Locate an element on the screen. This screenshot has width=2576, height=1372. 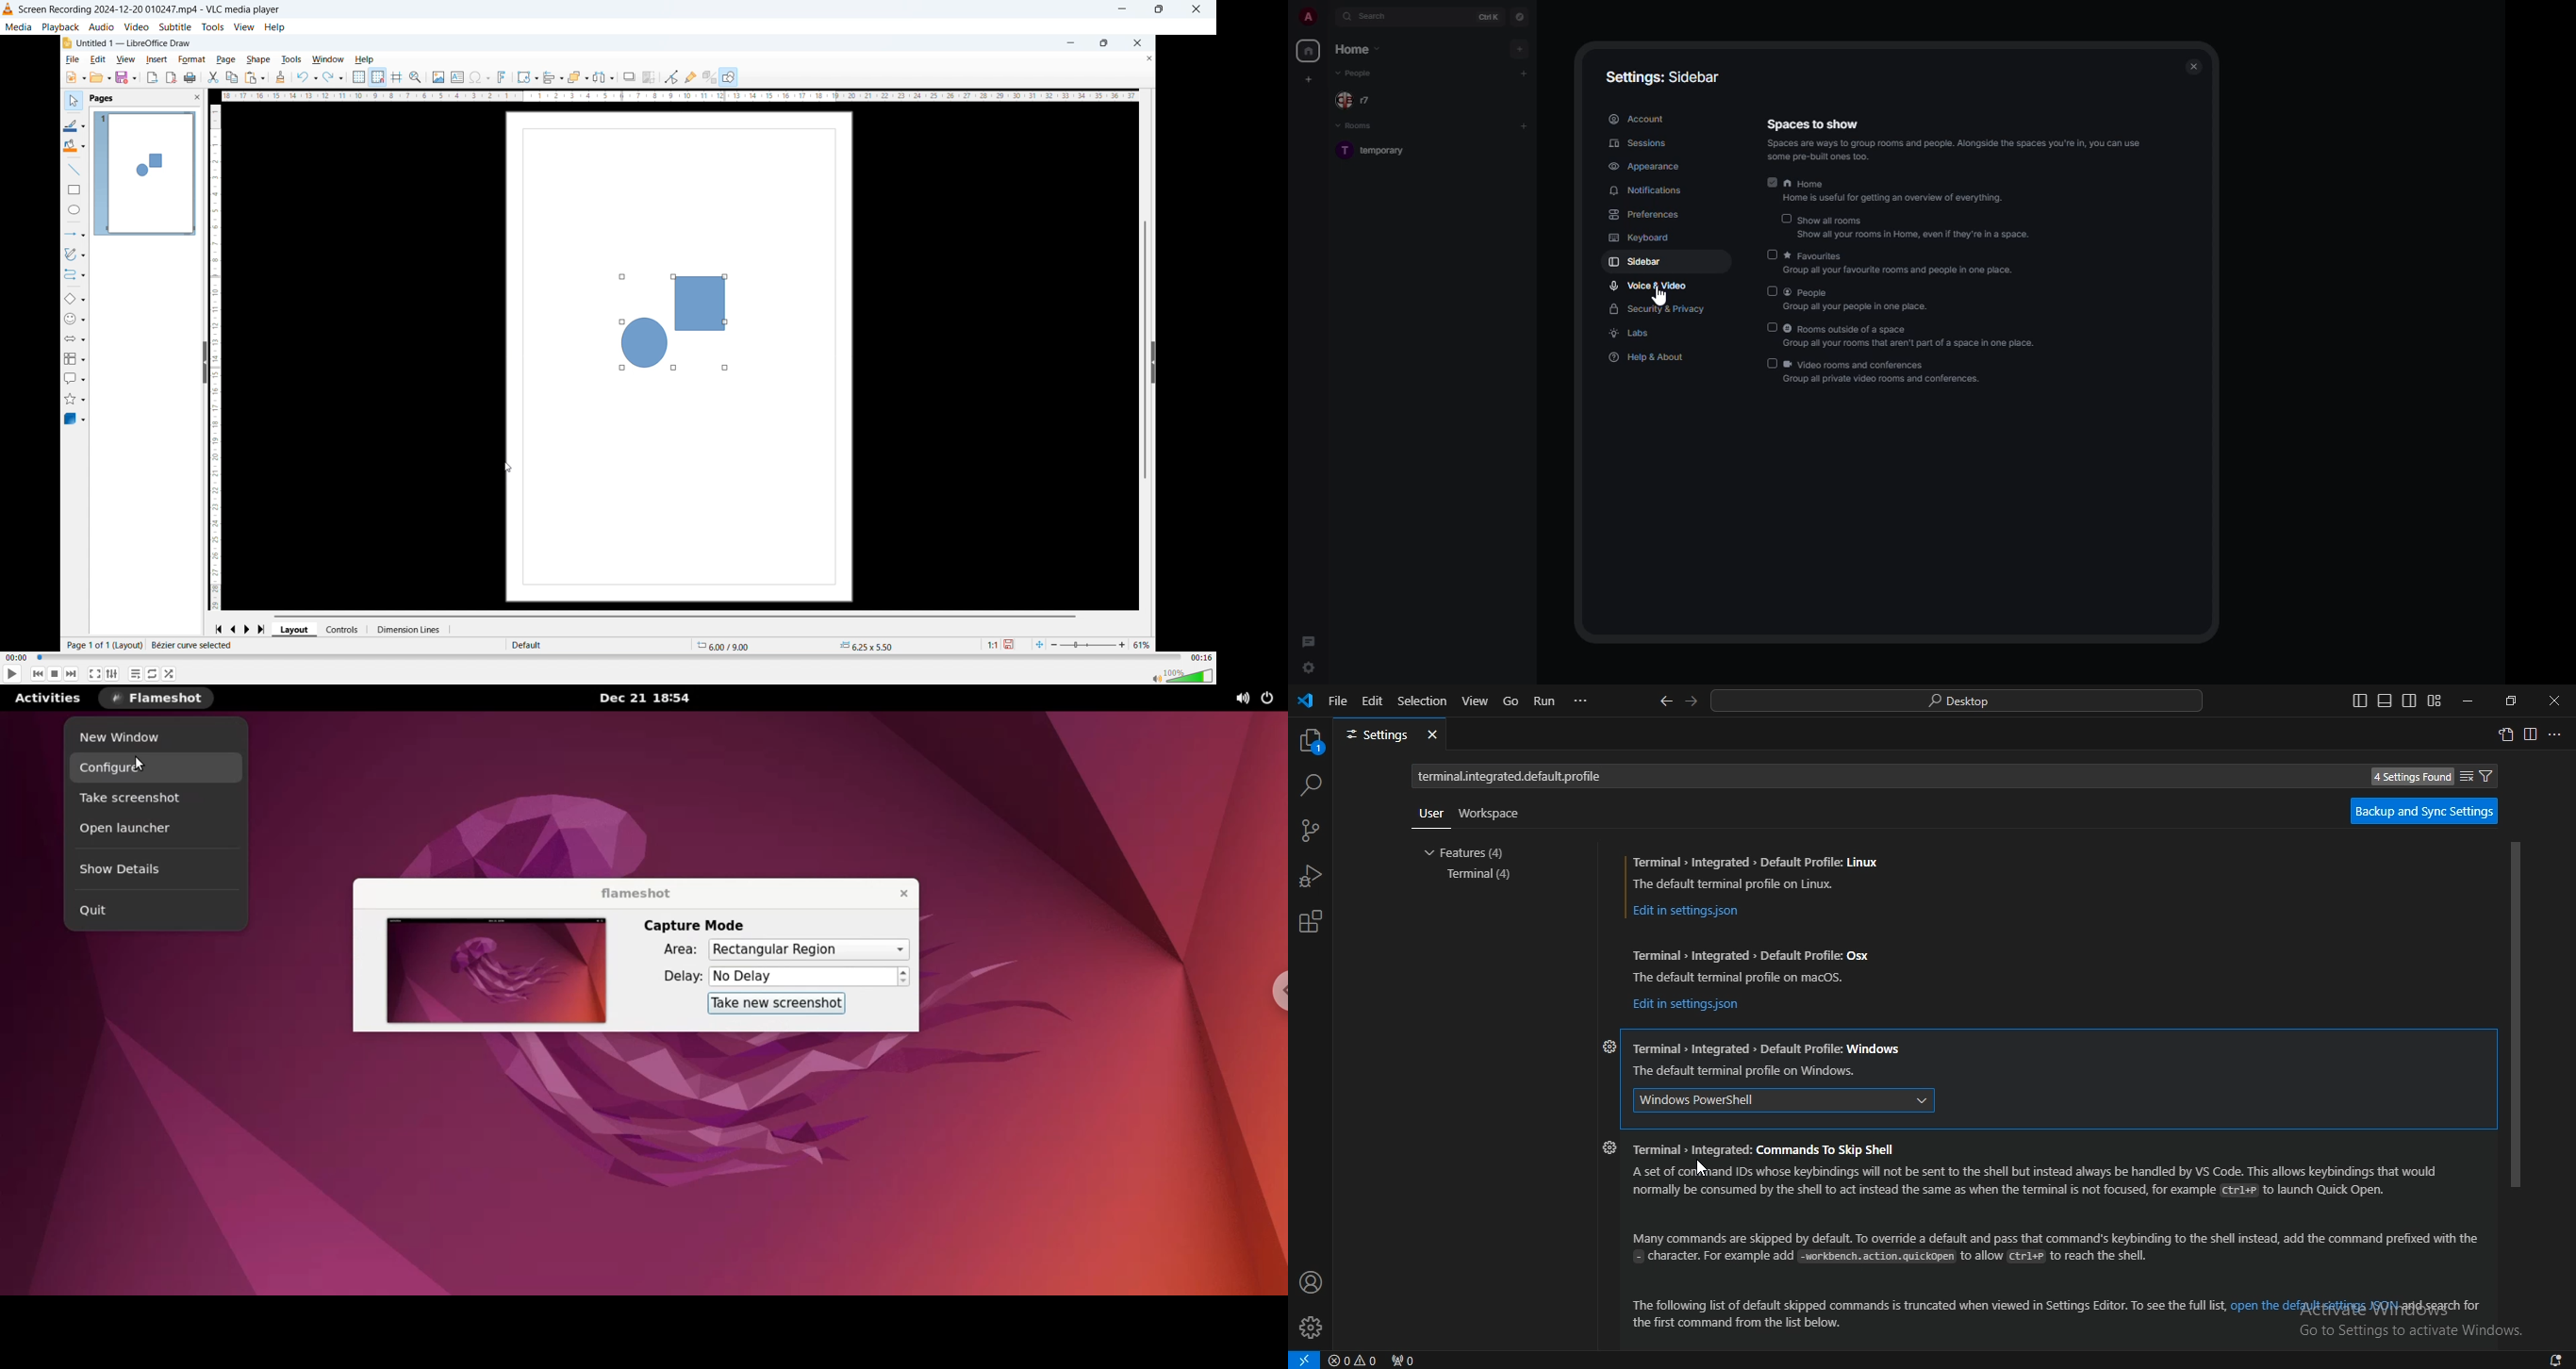
account is located at coordinates (1640, 117).